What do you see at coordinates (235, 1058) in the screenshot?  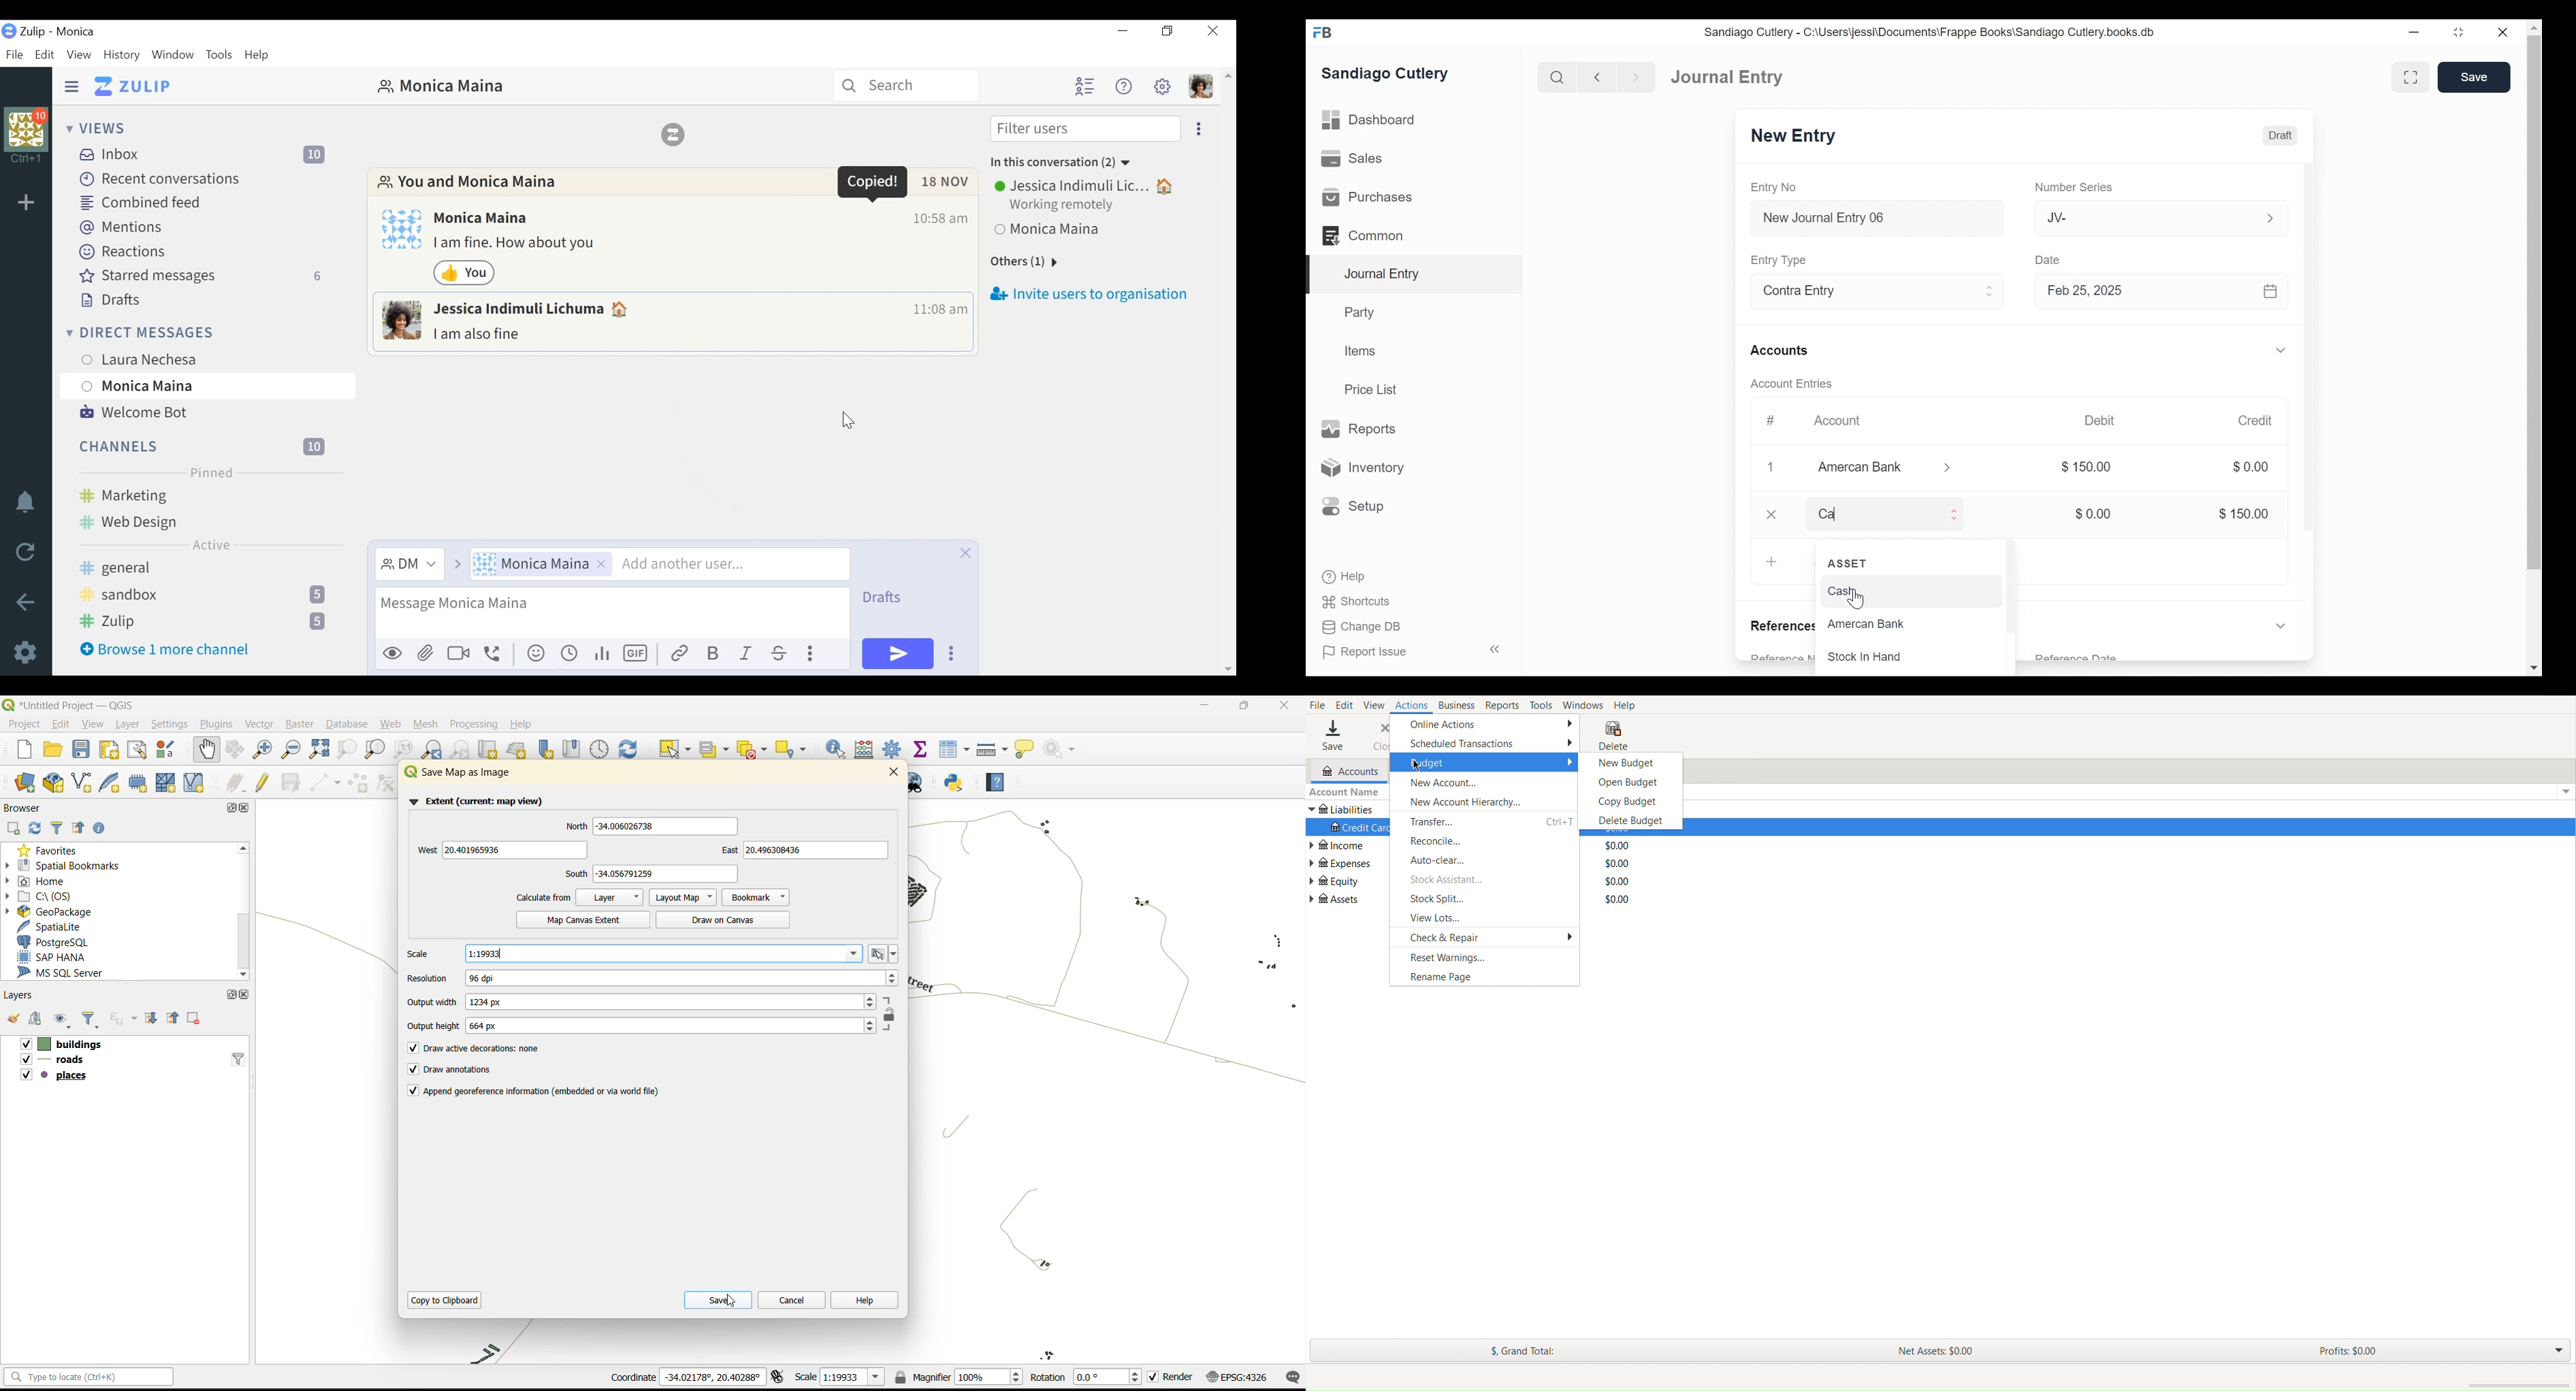 I see `filter` at bounding box center [235, 1058].